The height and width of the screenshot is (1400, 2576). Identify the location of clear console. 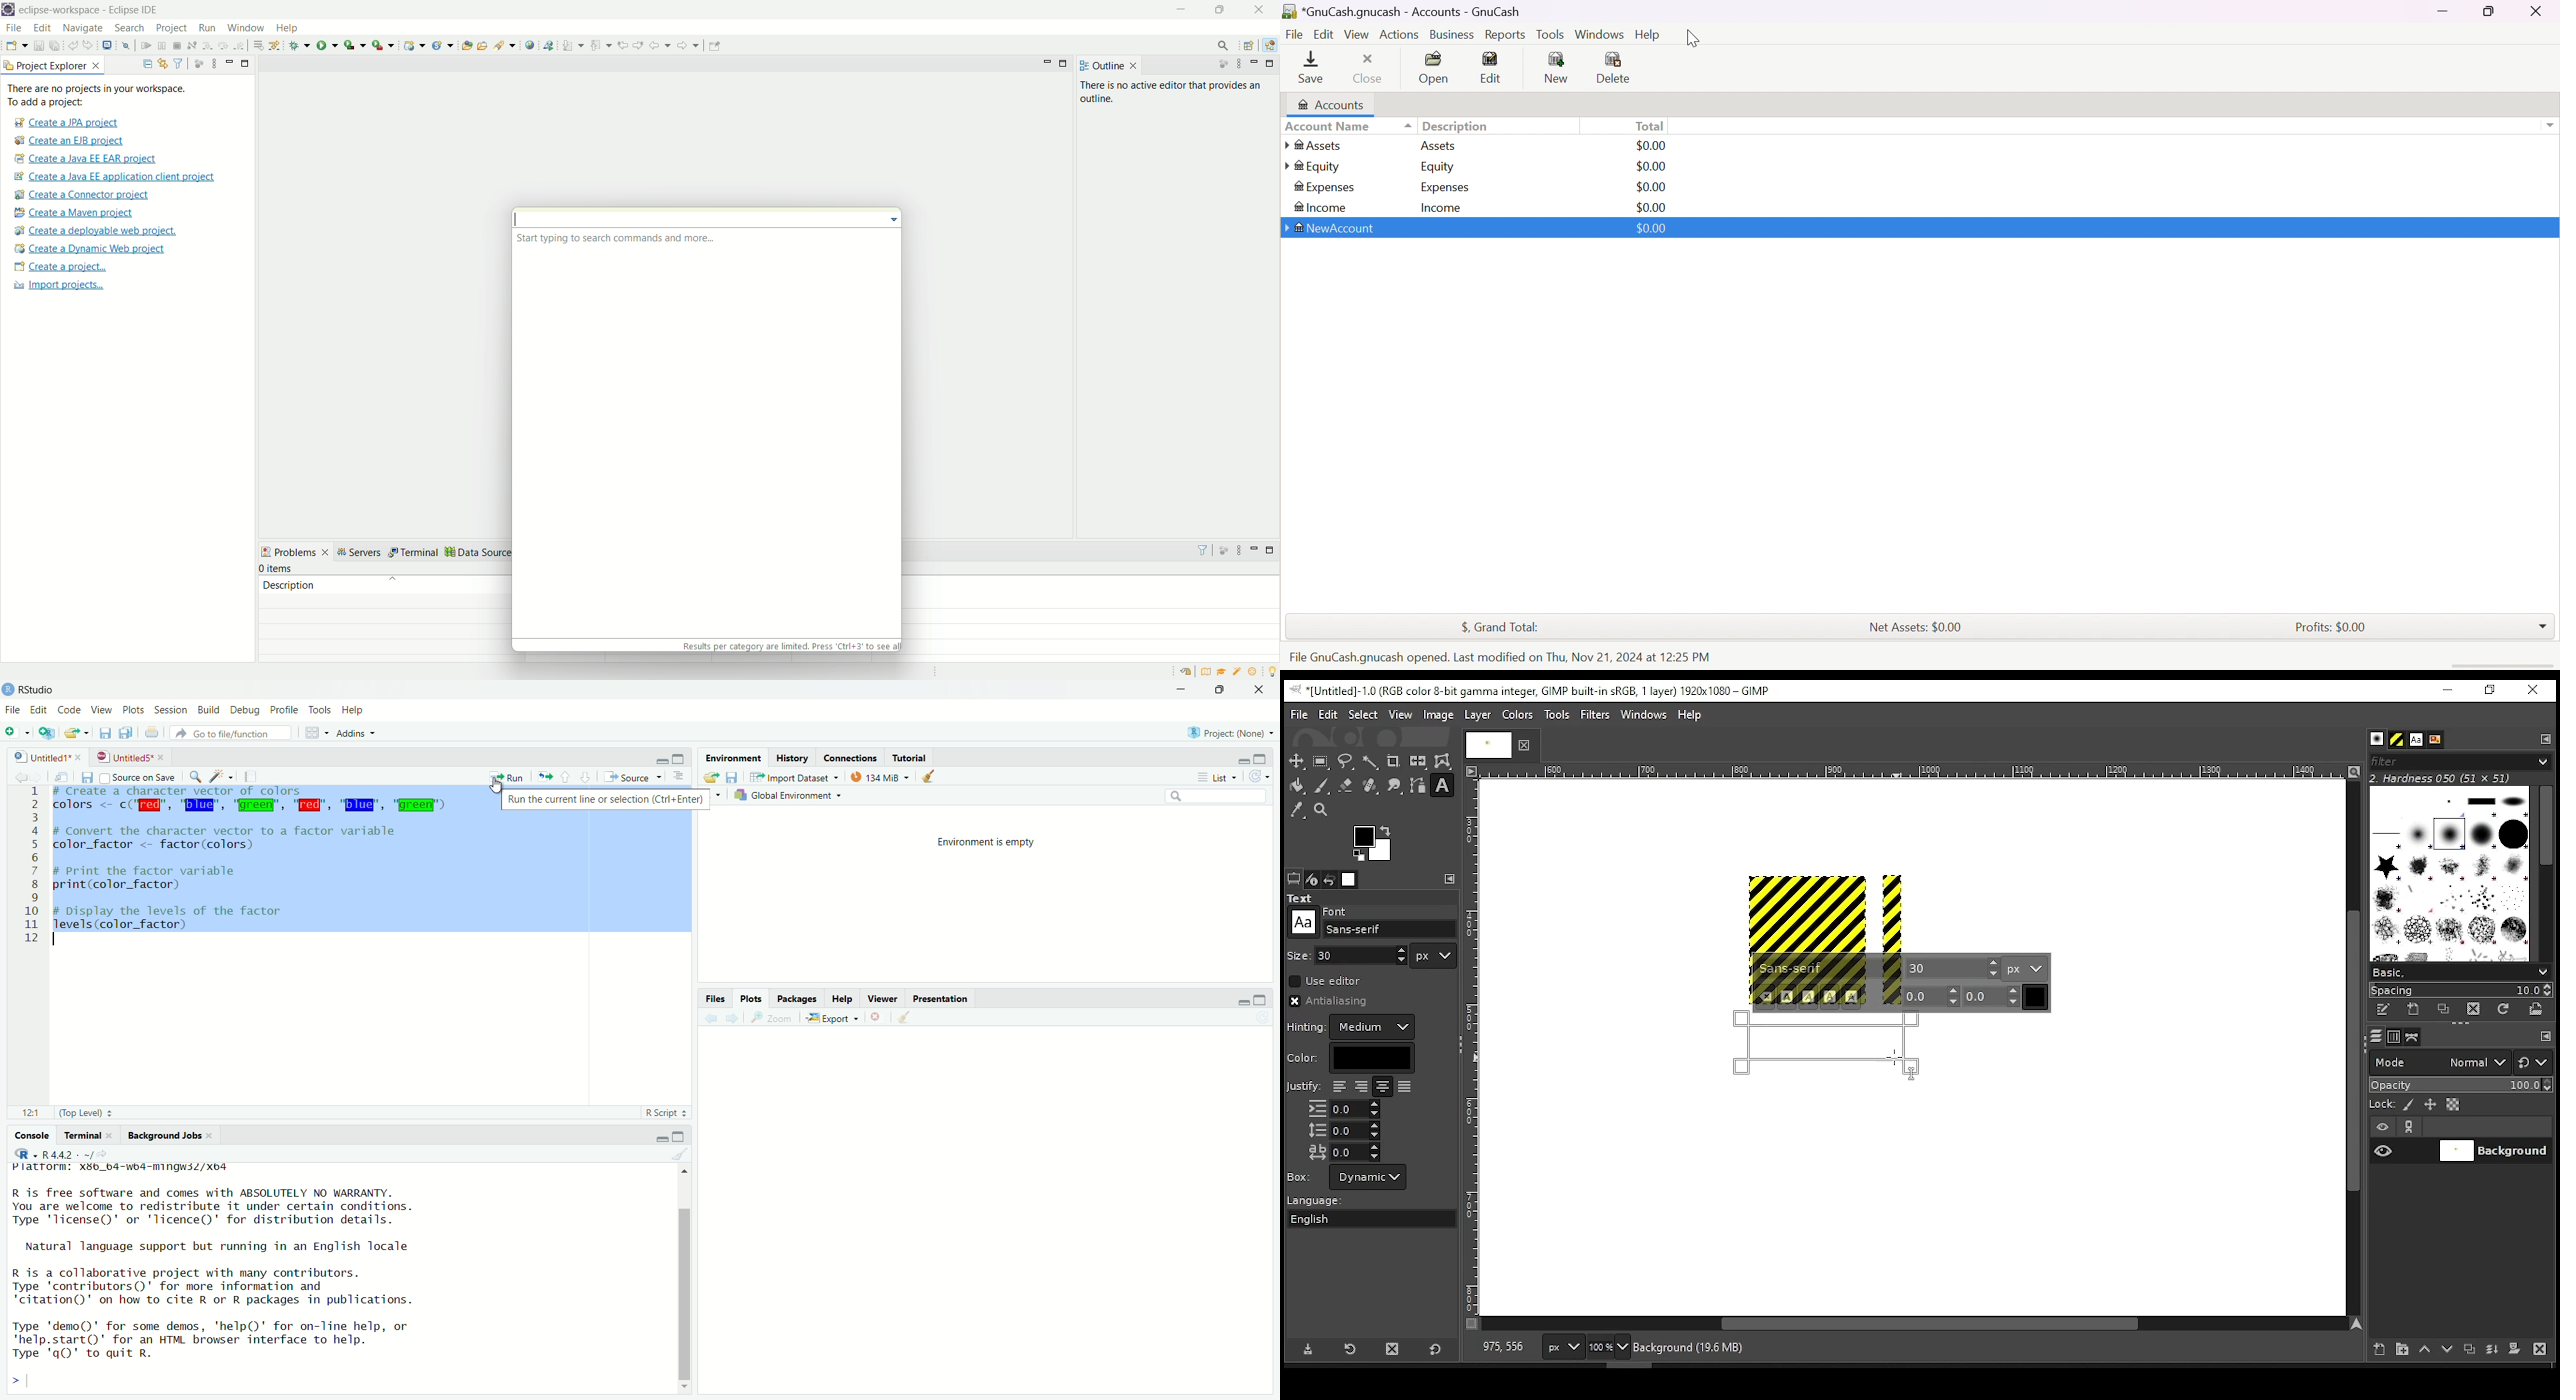
(679, 1154).